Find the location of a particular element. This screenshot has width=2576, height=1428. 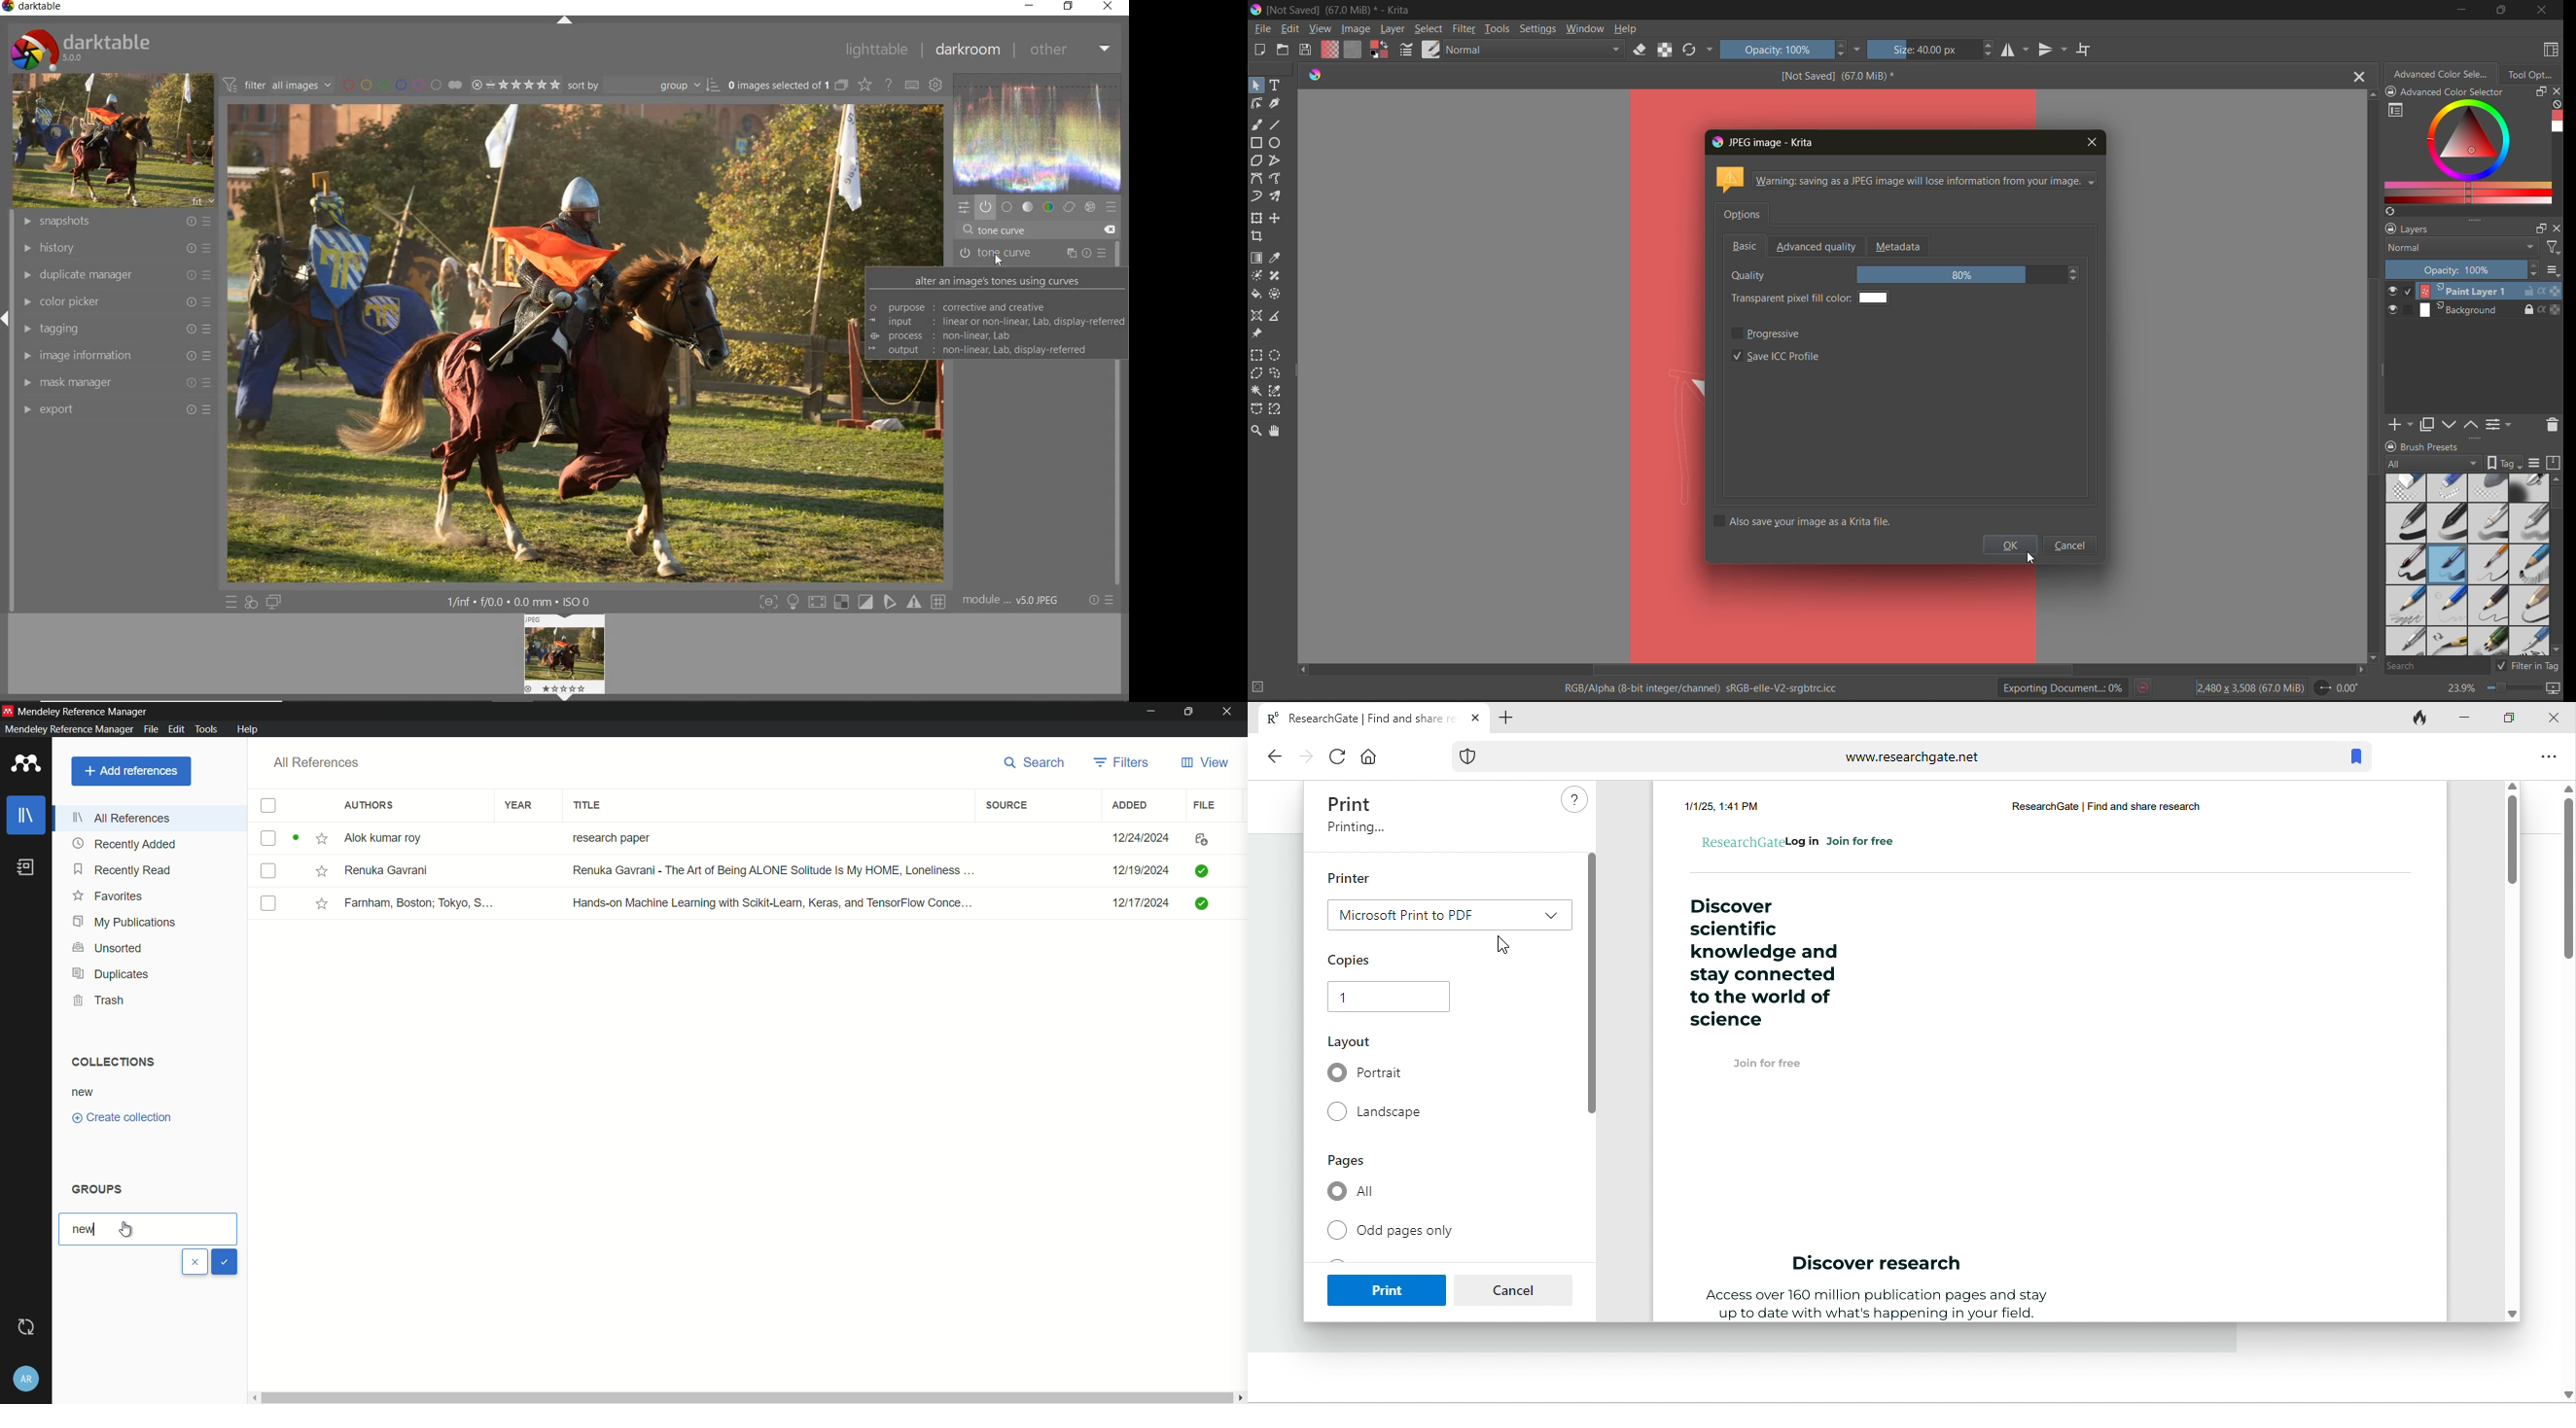

history is located at coordinates (115, 249).